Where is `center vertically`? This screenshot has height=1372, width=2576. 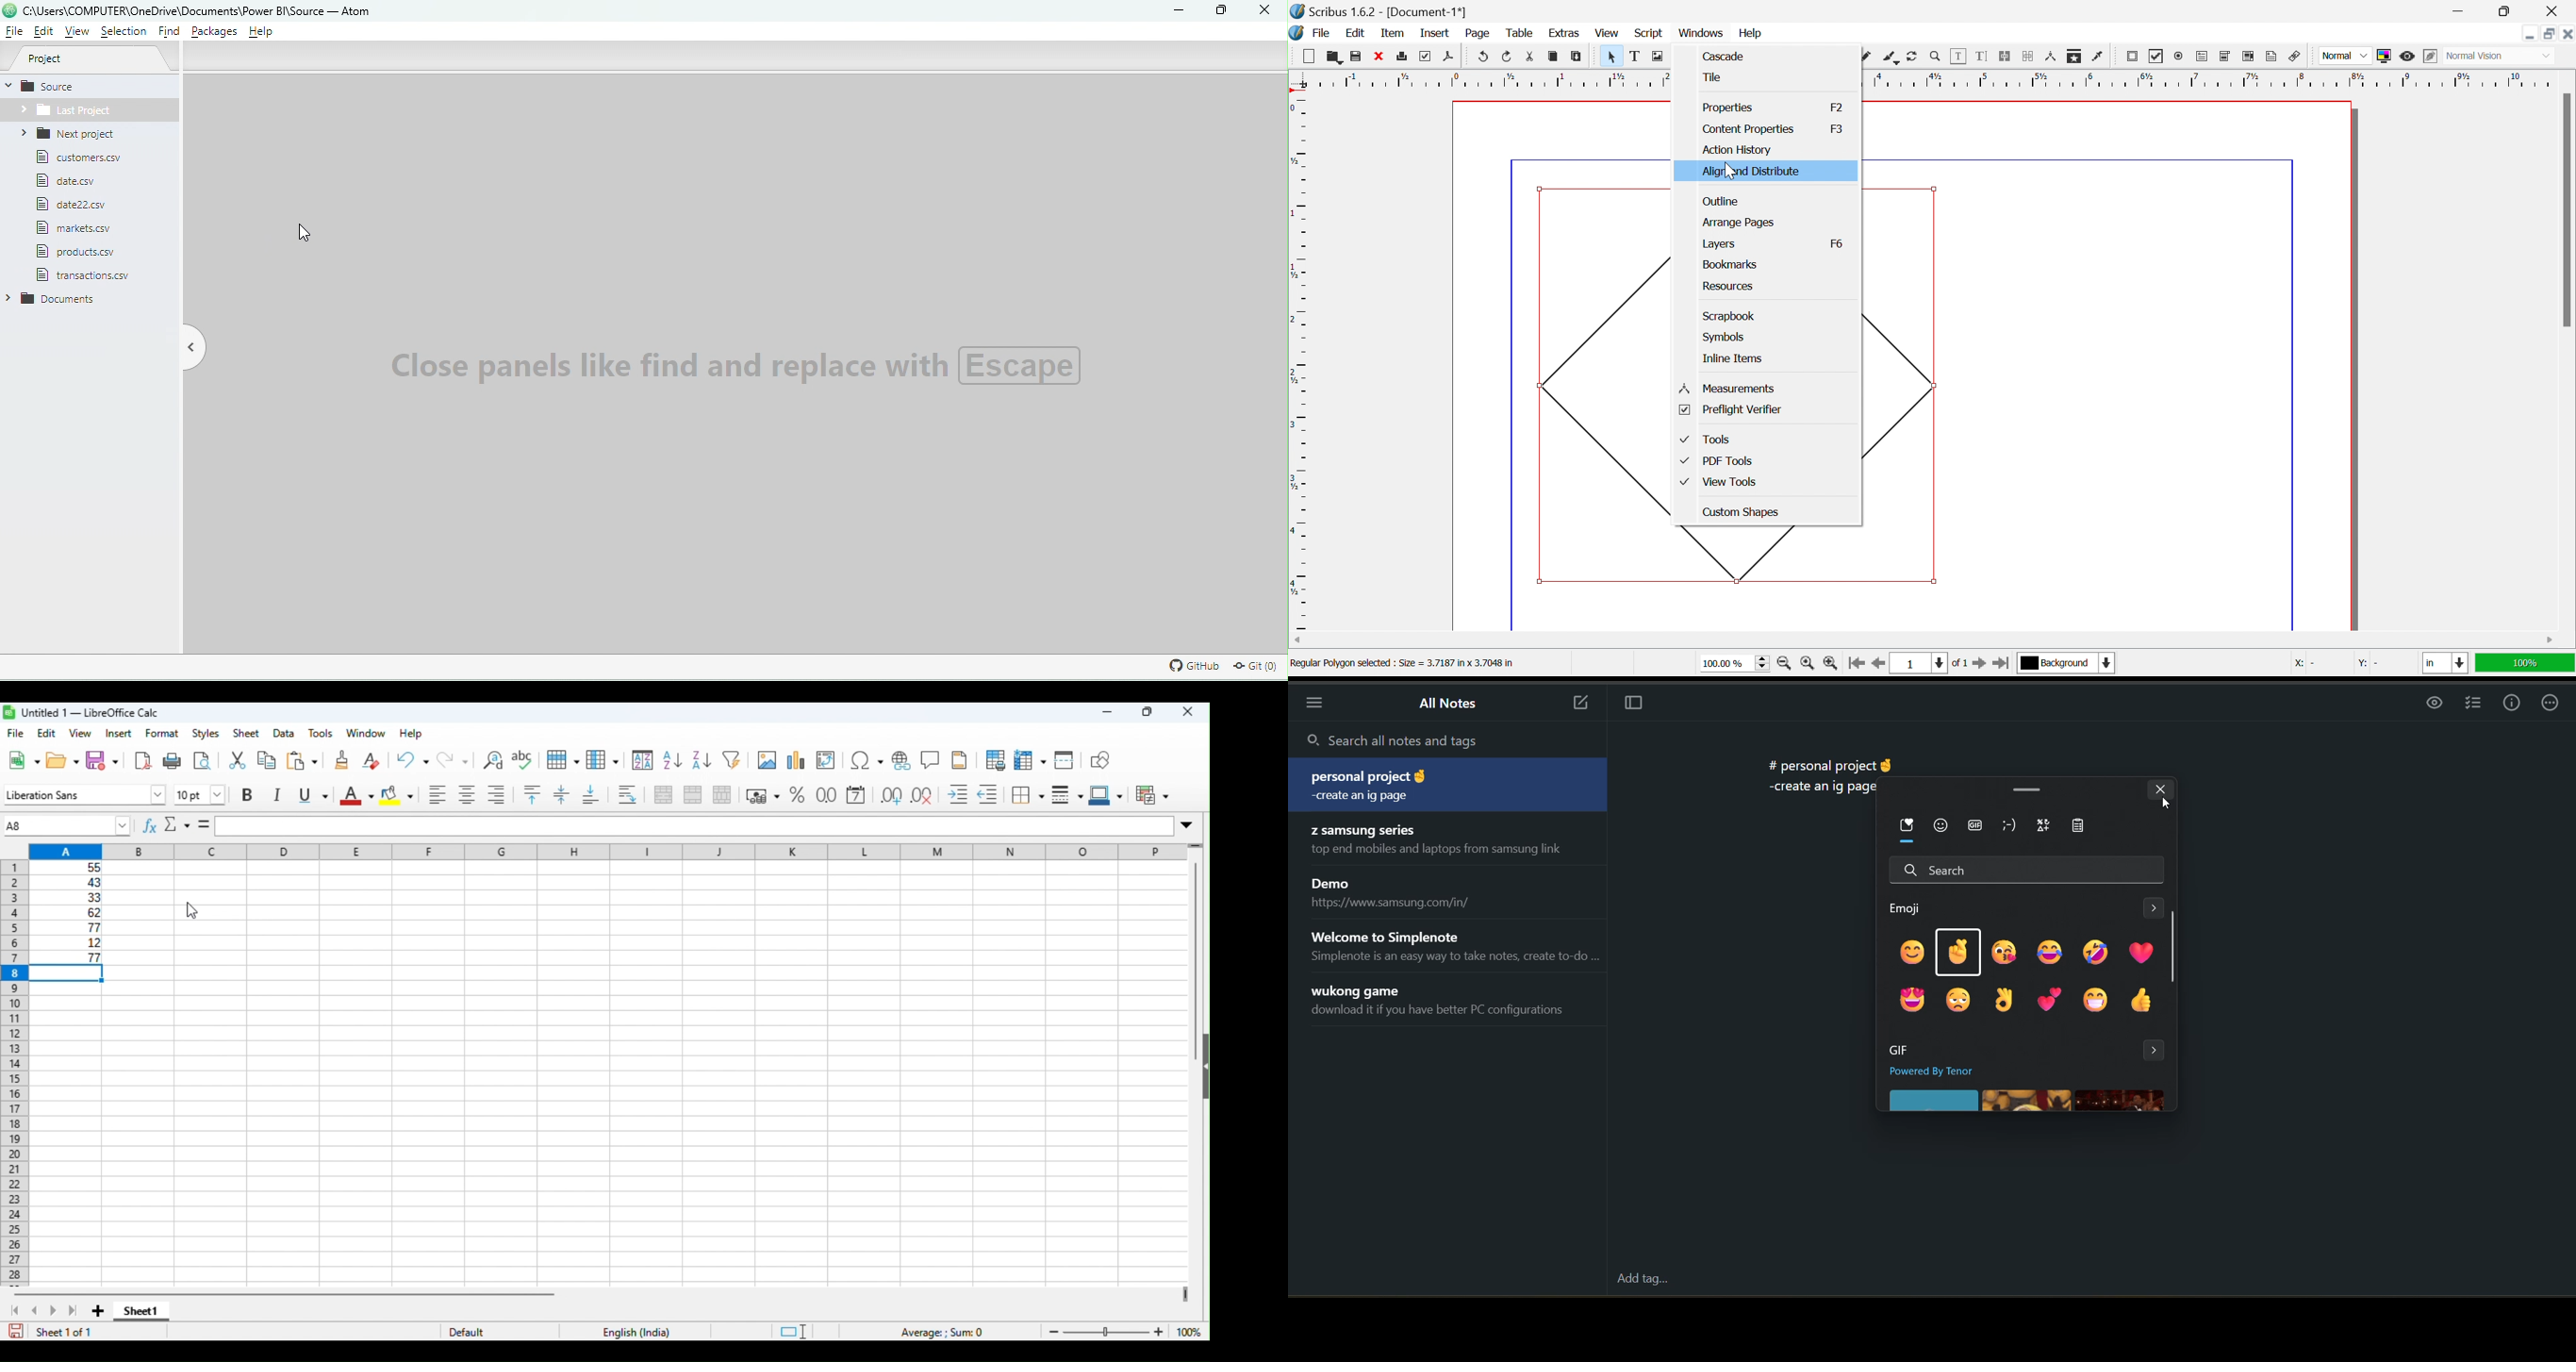 center vertically is located at coordinates (560, 794).